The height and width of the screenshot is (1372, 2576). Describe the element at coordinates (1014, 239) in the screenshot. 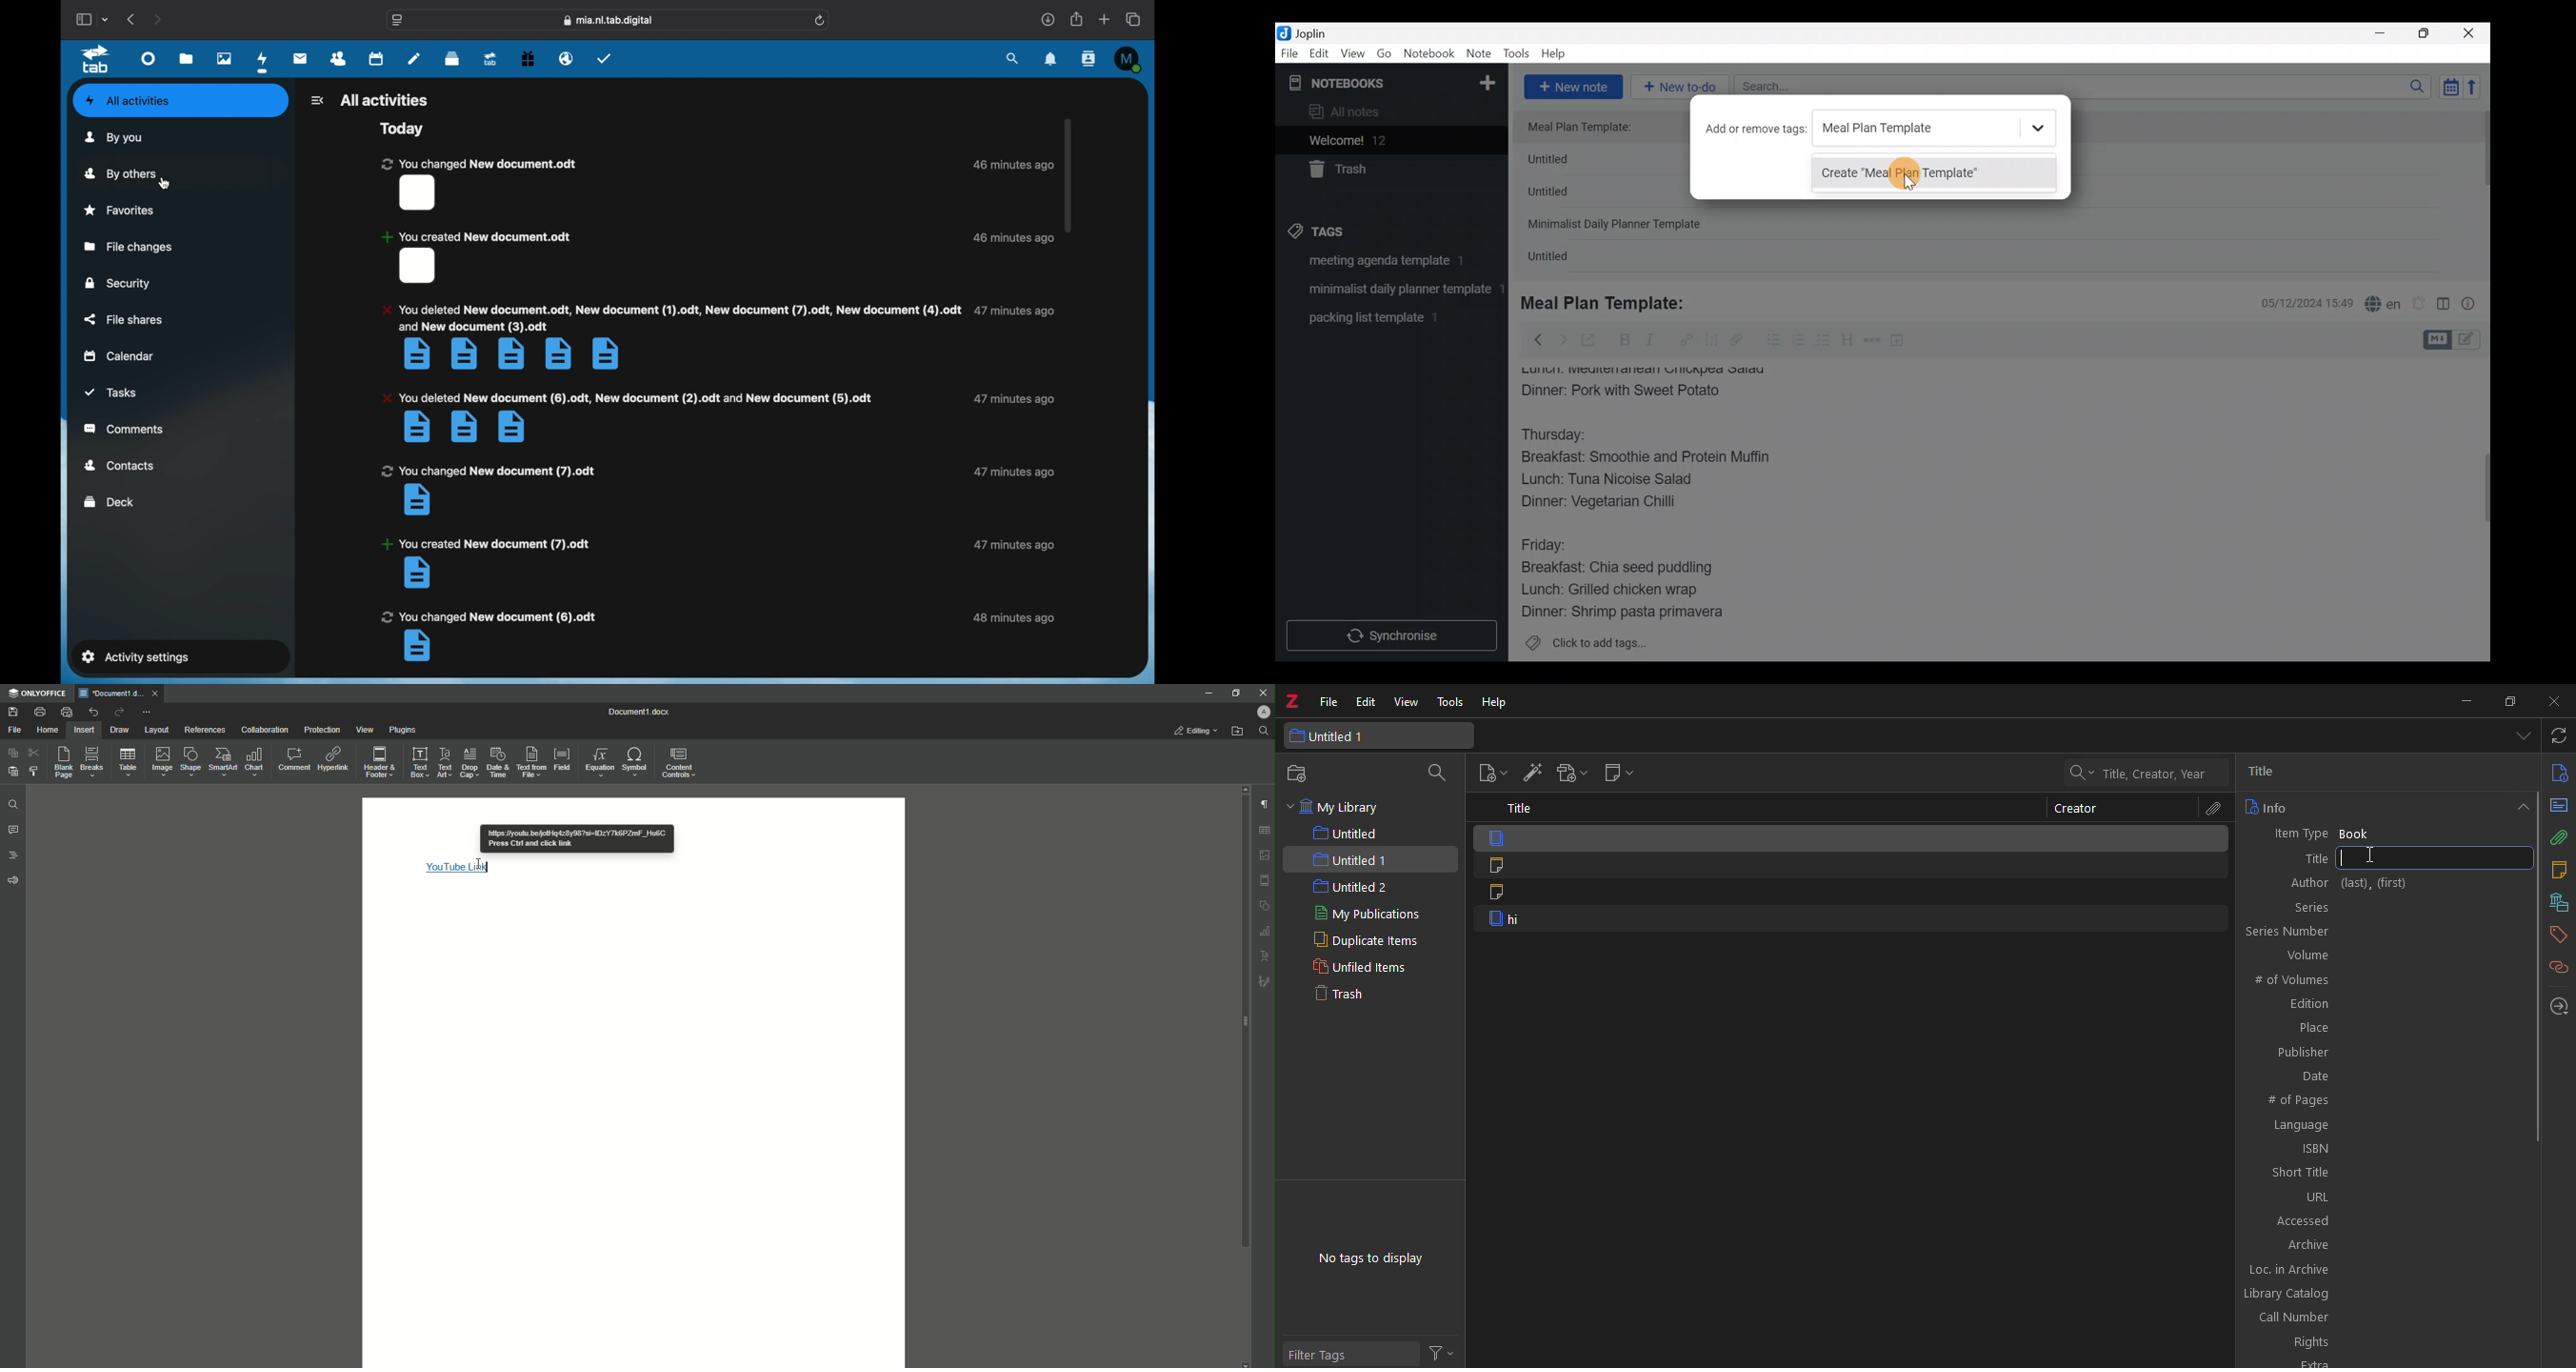

I see `46 minutes ago` at that location.